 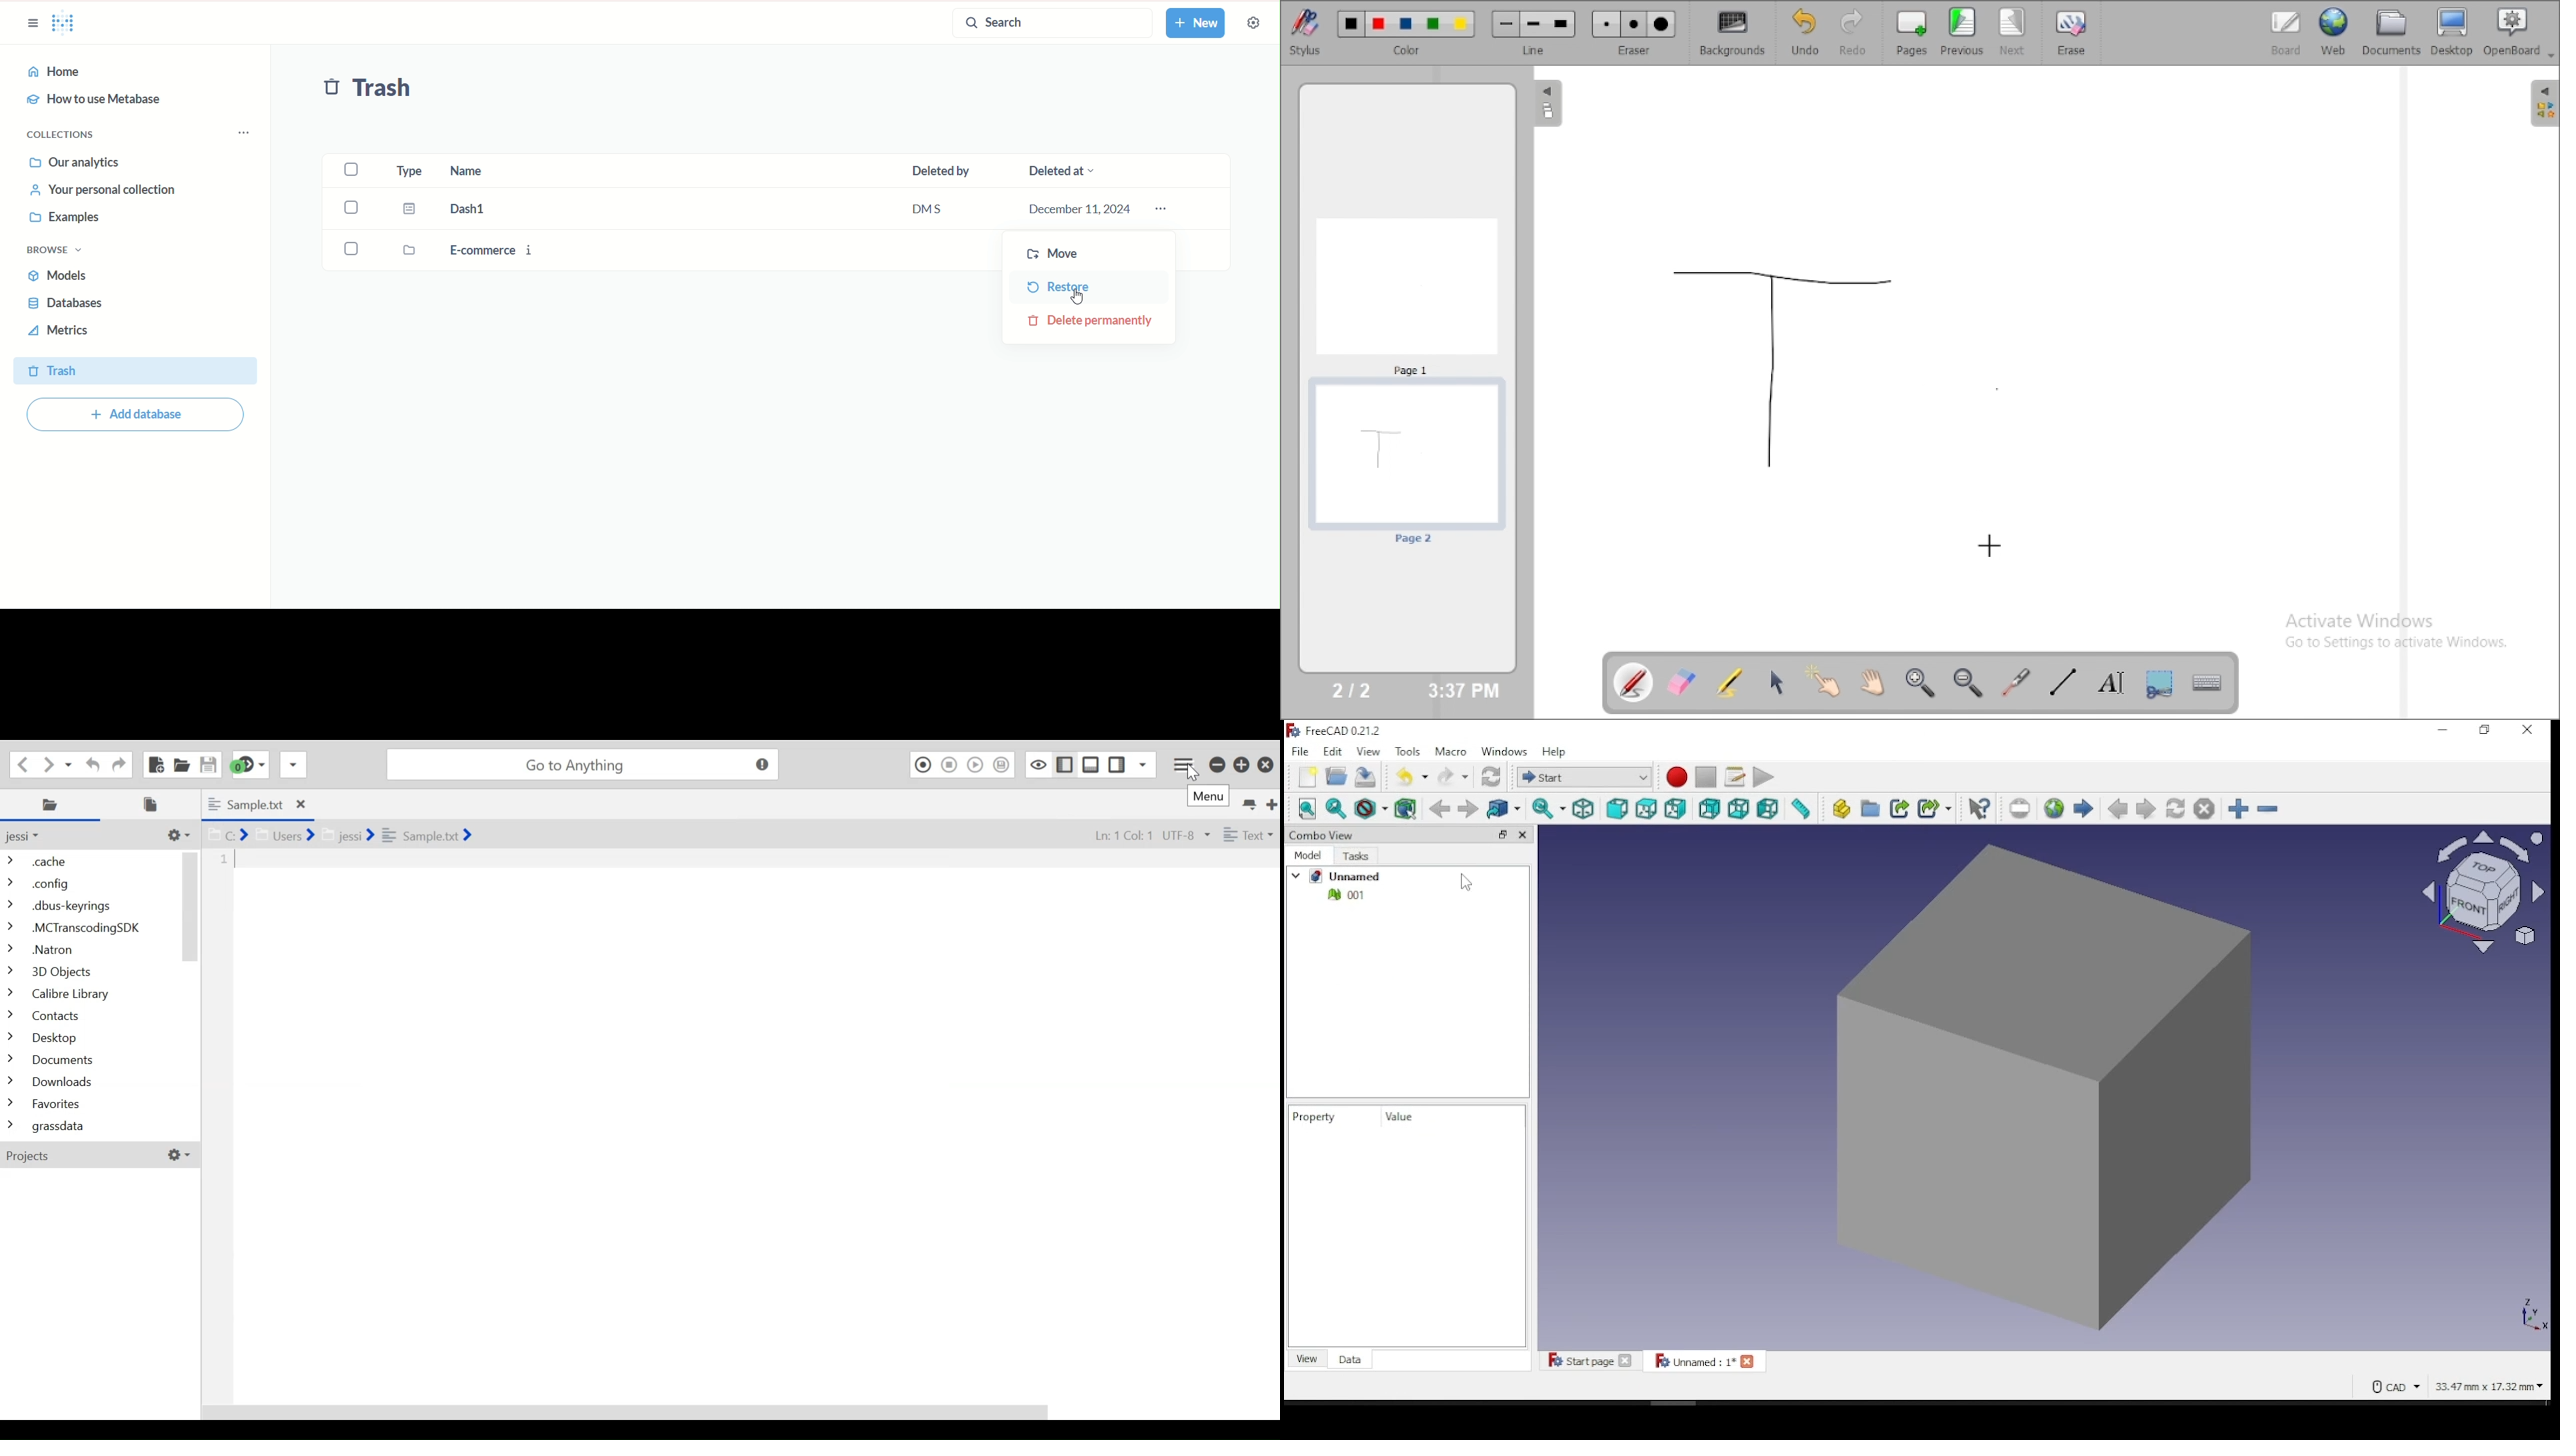 I want to click on help, so click(x=1553, y=751).